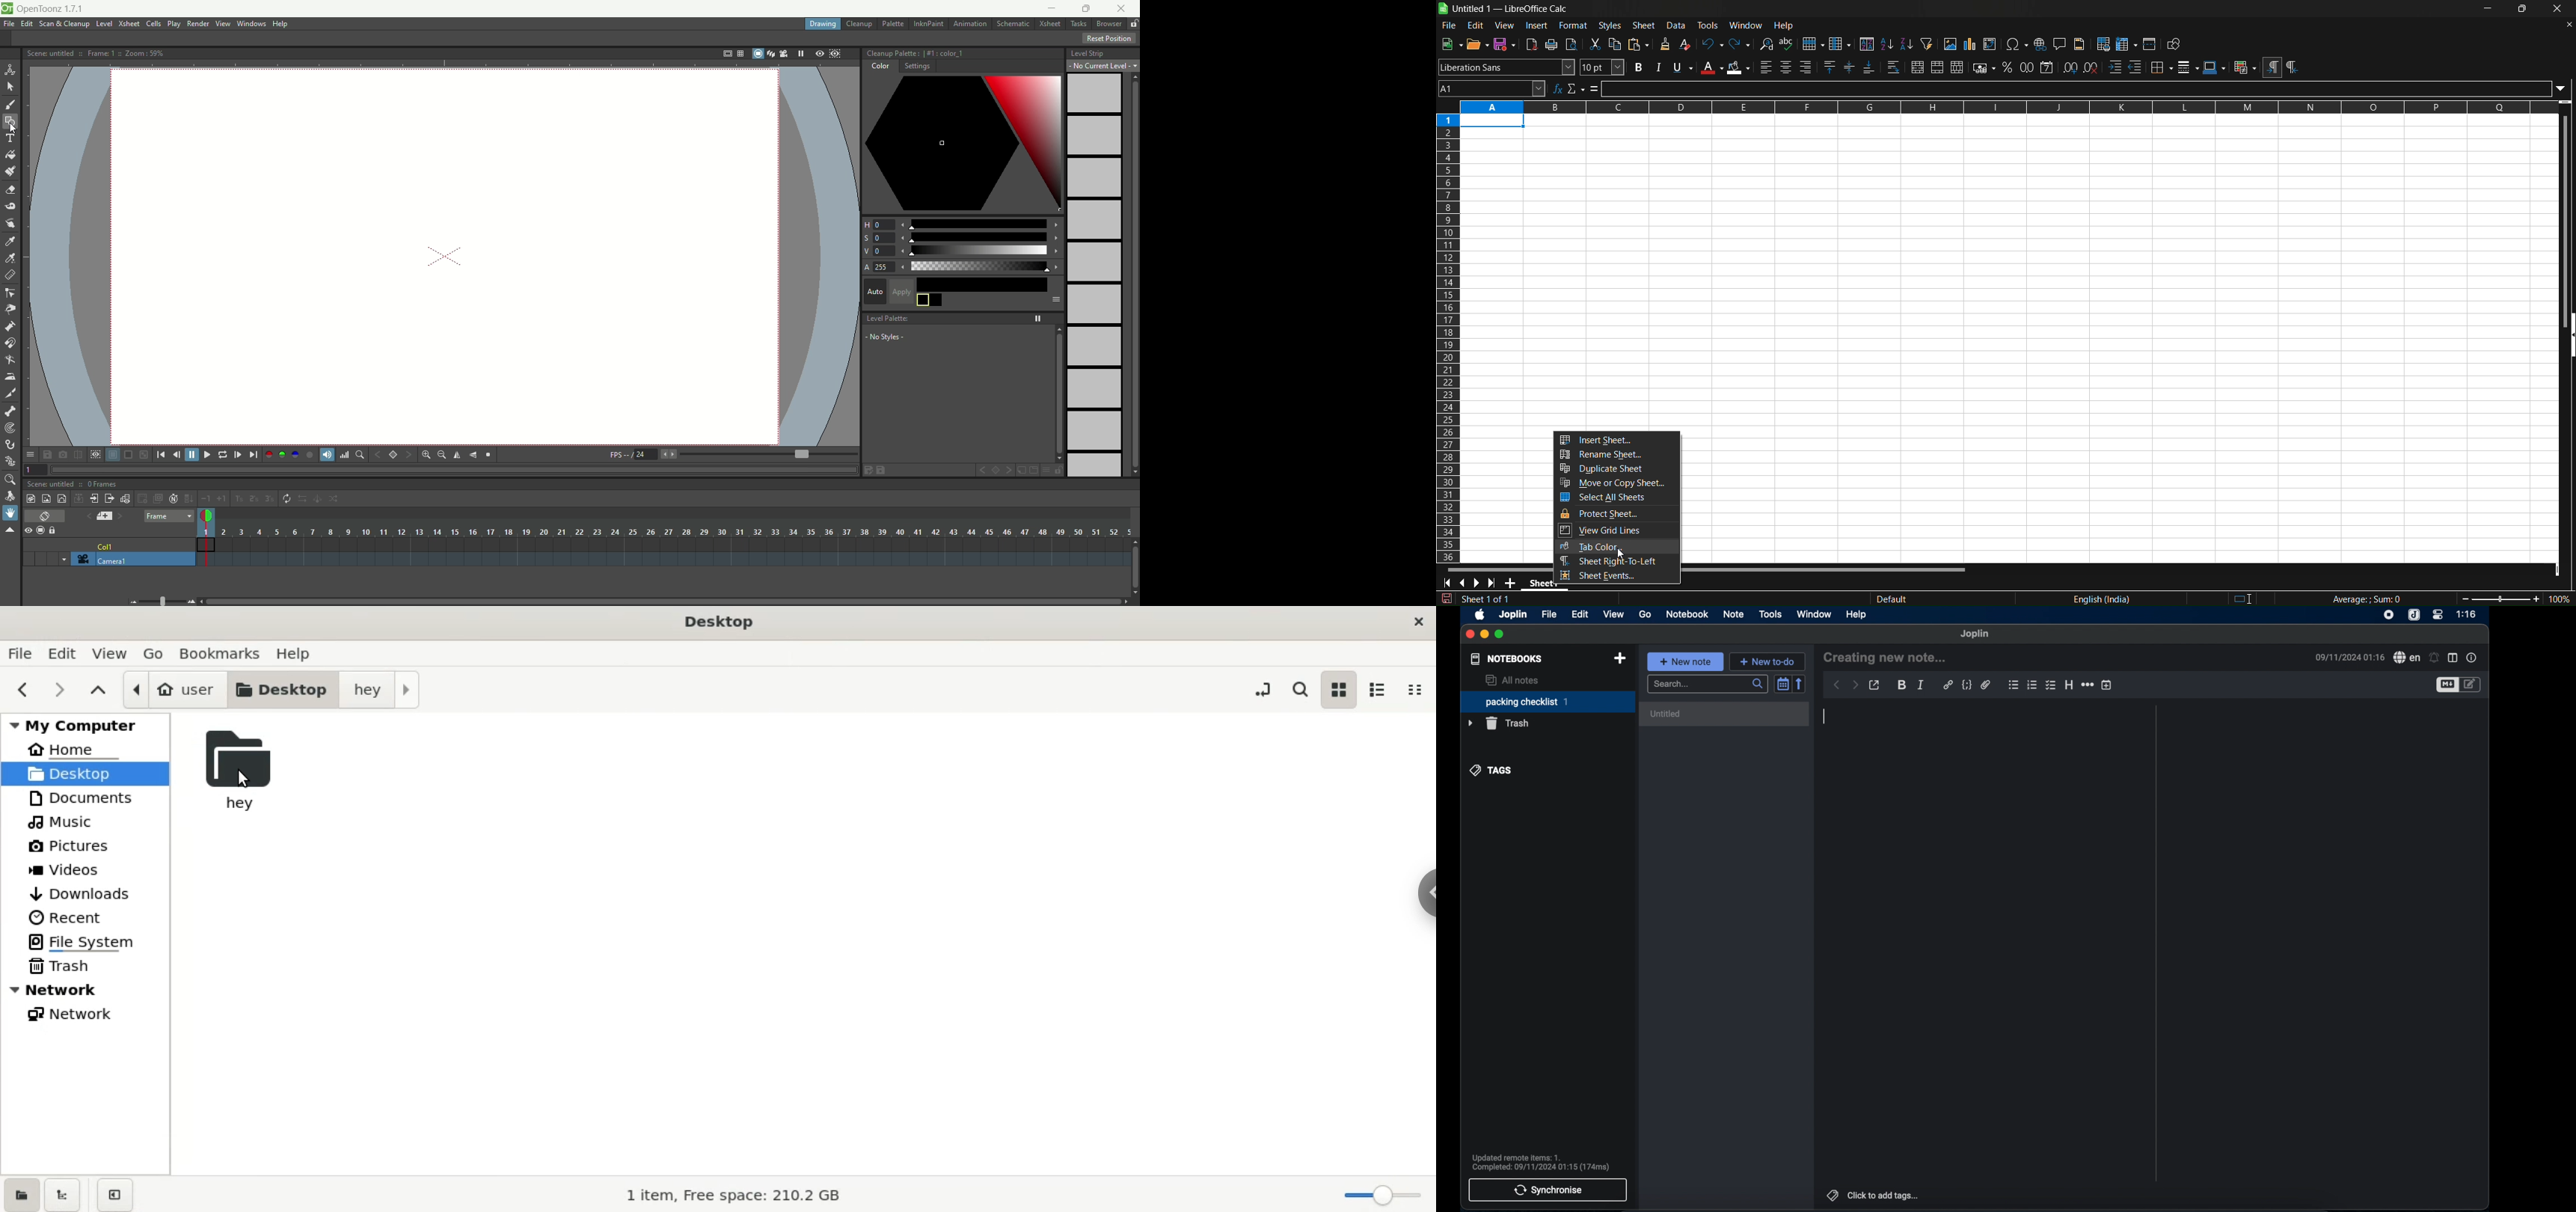 This screenshot has height=1232, width=2576. I want to click on close sub-Xsheet, so click(110, 498).